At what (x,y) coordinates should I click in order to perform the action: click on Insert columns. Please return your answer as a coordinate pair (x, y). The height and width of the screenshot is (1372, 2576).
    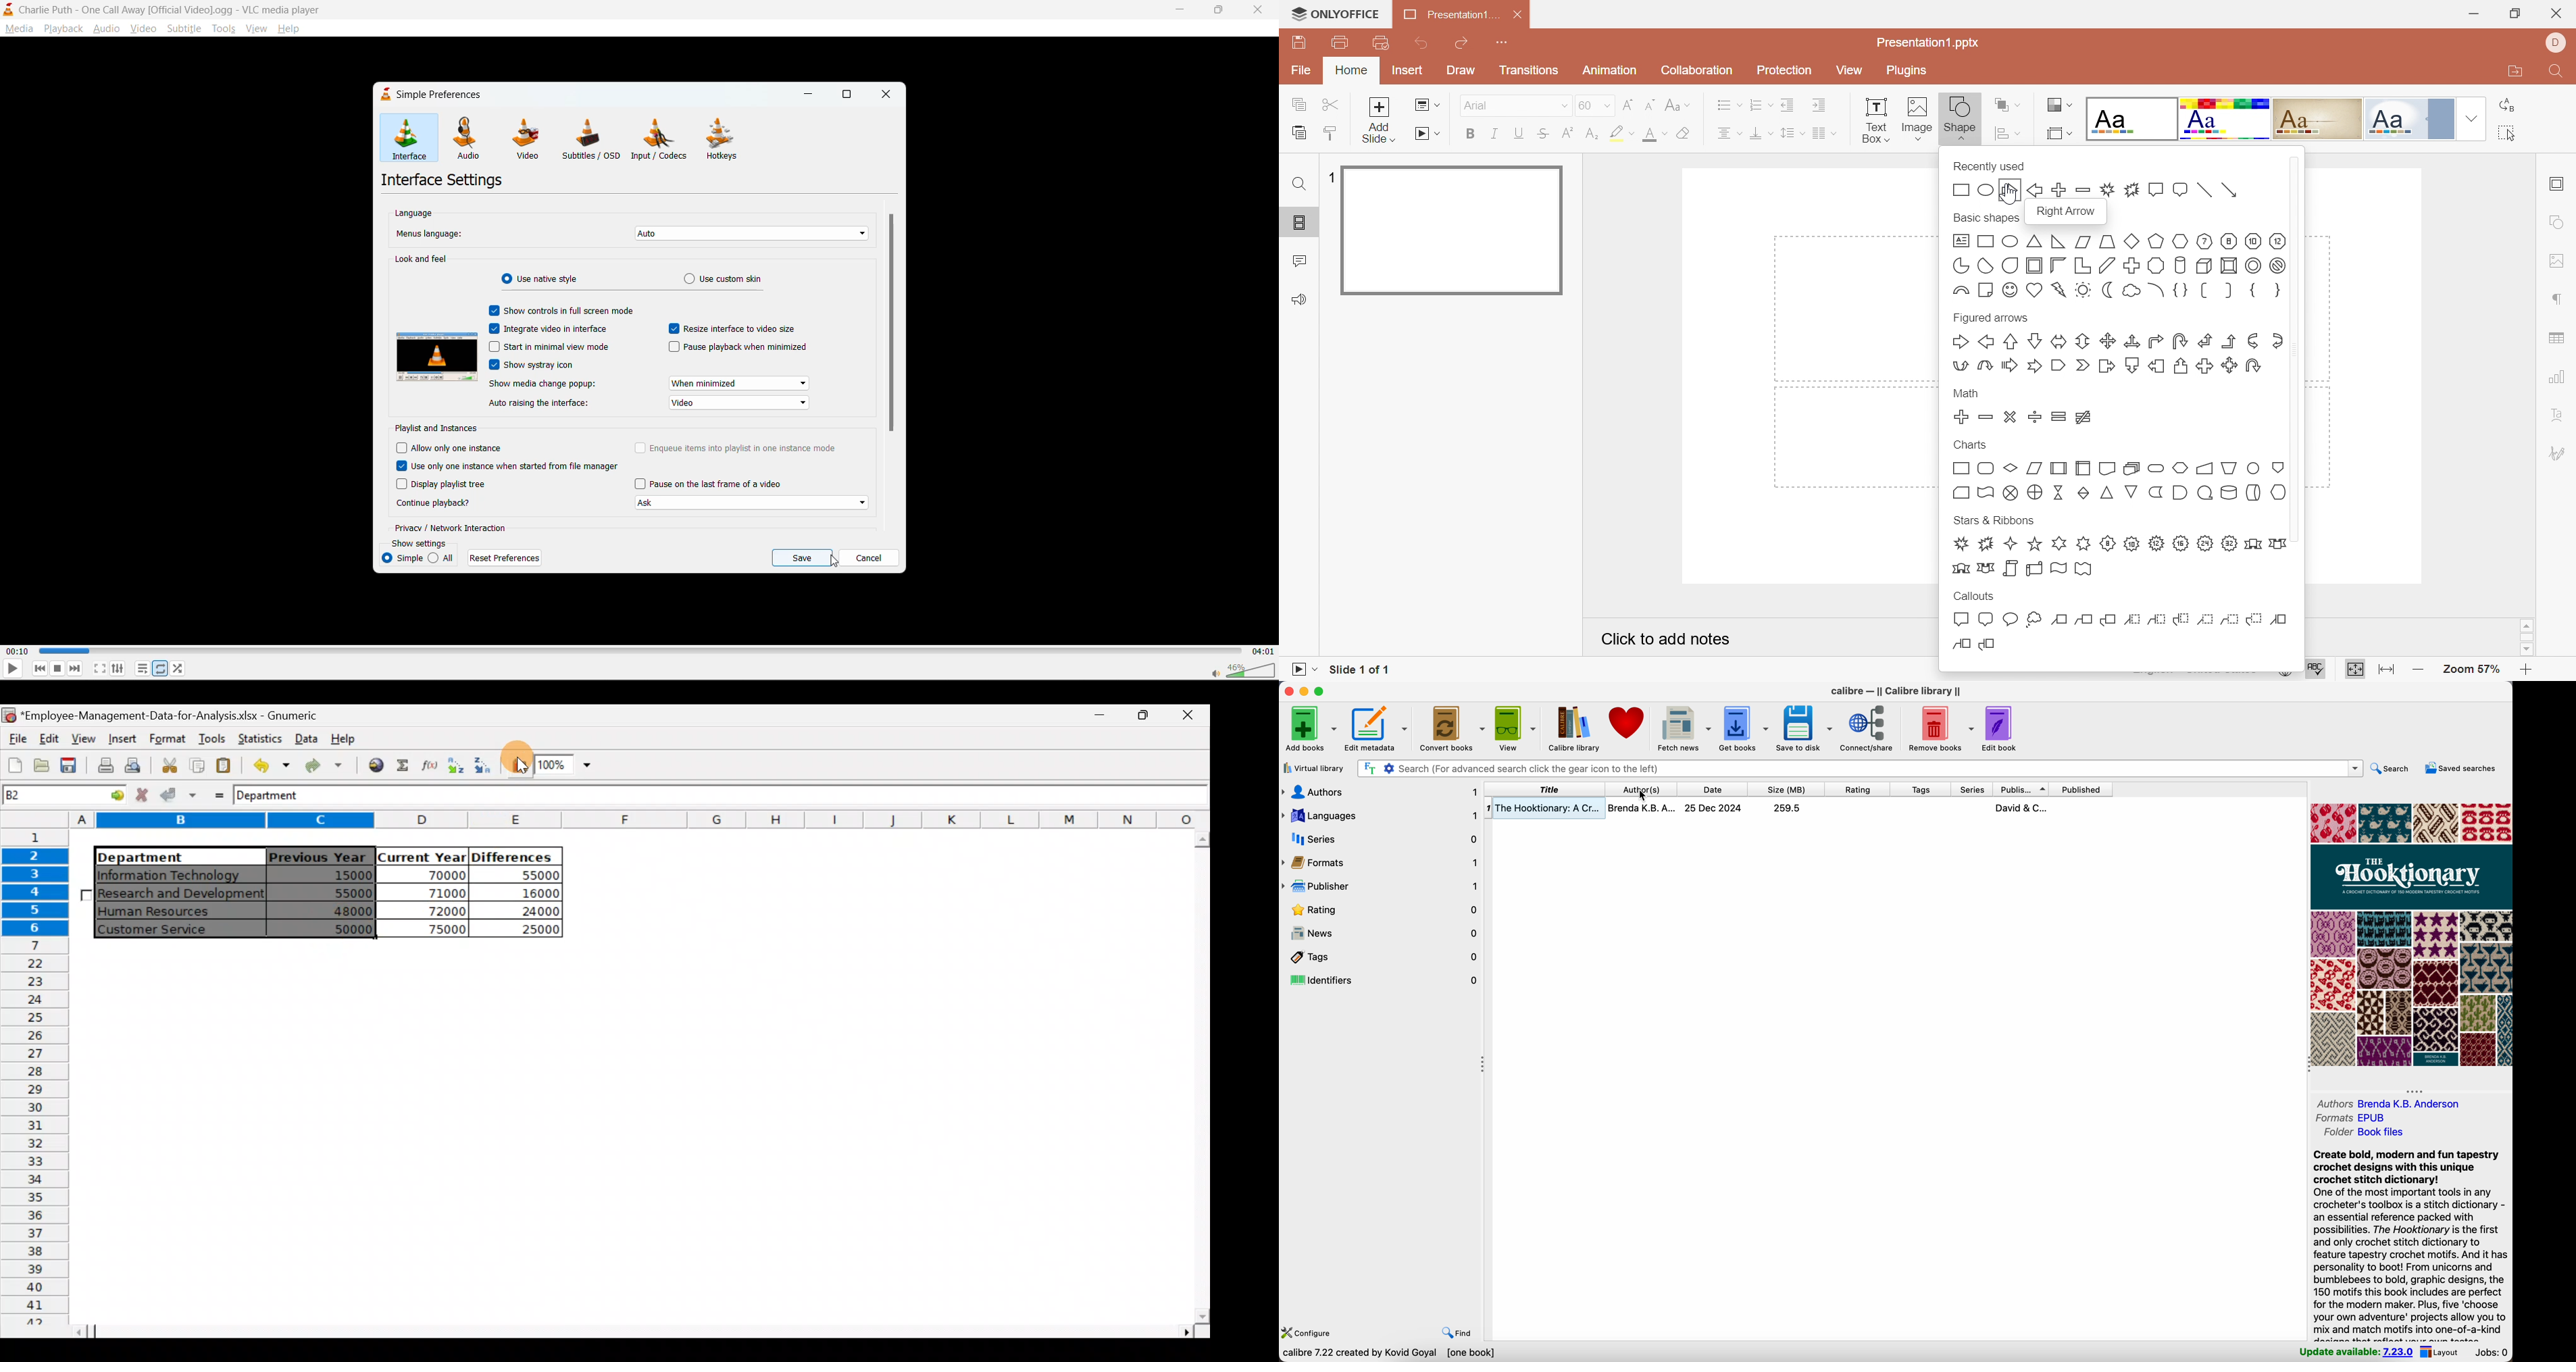
    Looking at the image, I should click on (1824, 134).